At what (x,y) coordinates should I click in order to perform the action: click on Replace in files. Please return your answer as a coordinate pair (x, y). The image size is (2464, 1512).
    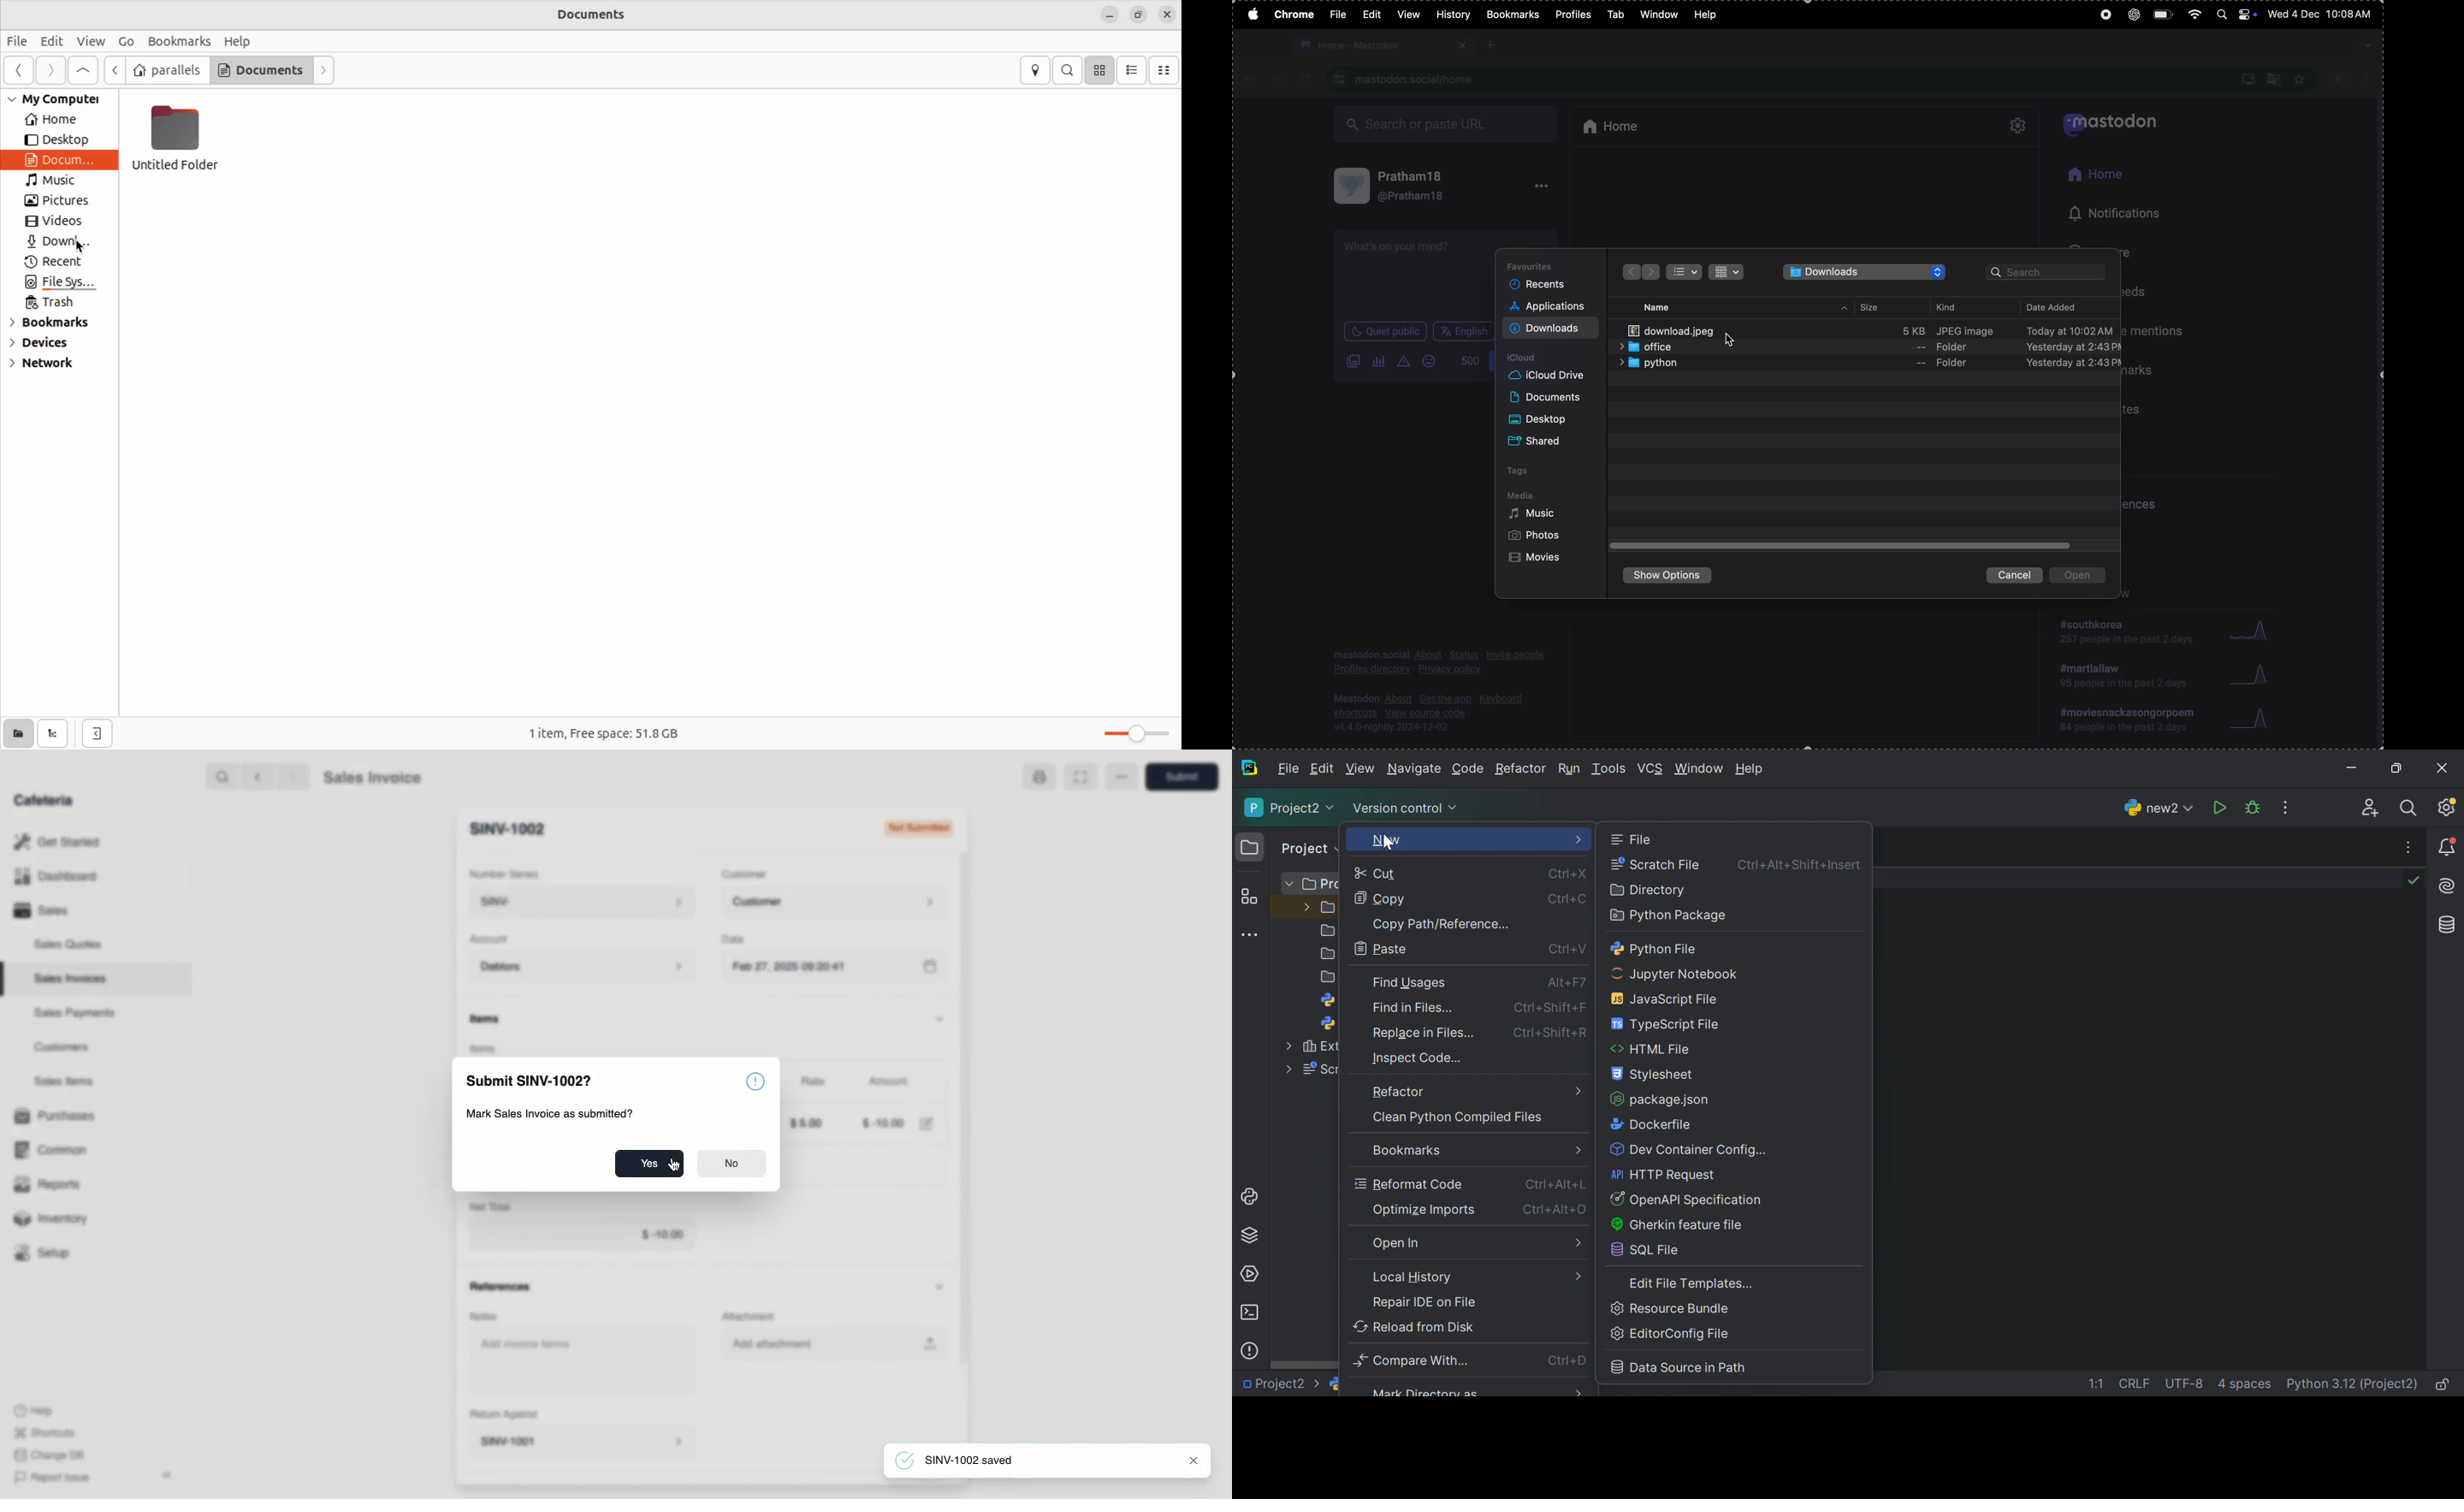
    Looking at the image, I should click on (1426, 1033).